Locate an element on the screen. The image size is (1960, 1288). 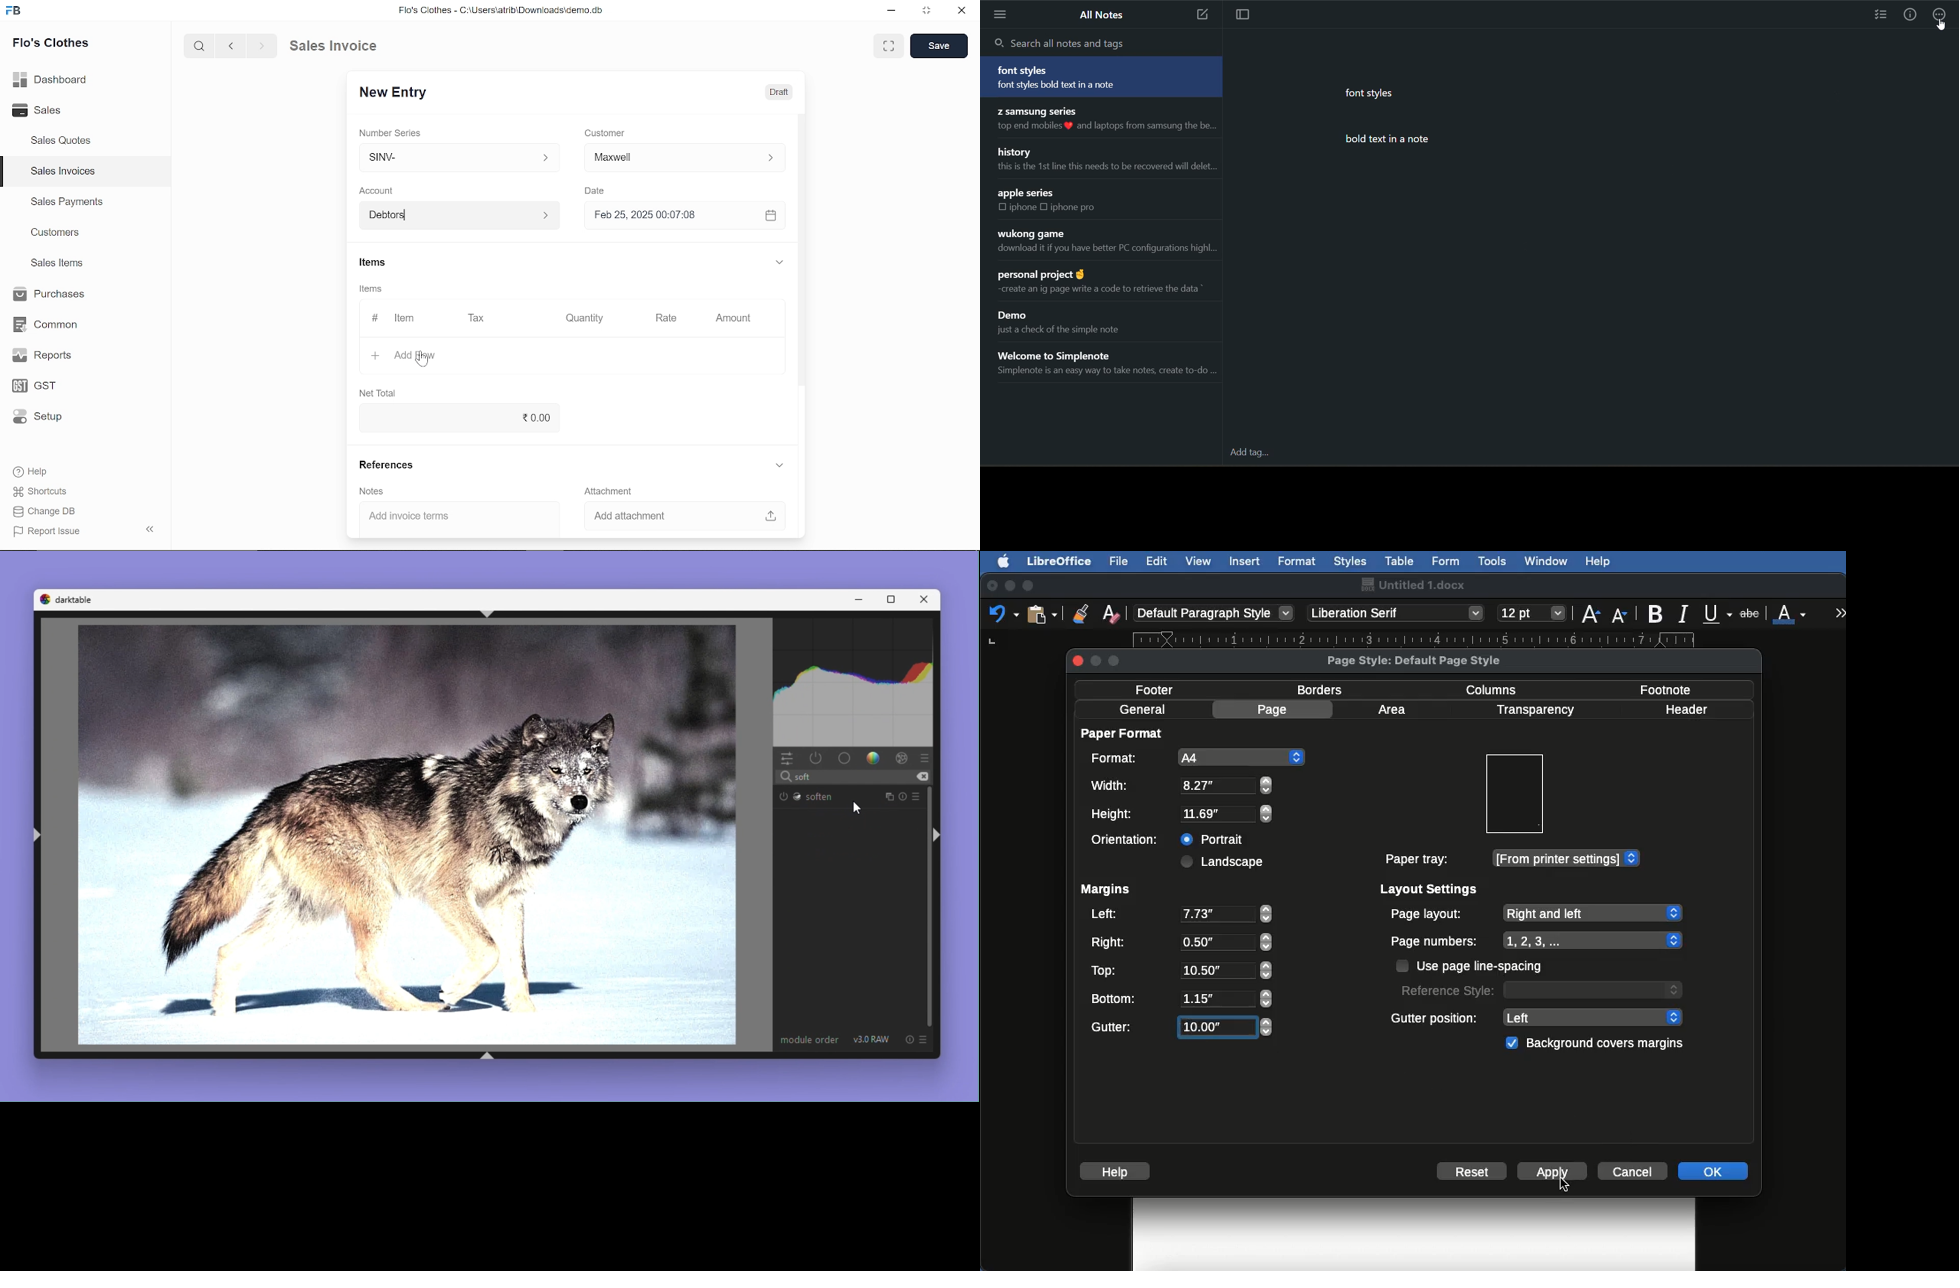
Styles is located at coordinates (1350, 561).